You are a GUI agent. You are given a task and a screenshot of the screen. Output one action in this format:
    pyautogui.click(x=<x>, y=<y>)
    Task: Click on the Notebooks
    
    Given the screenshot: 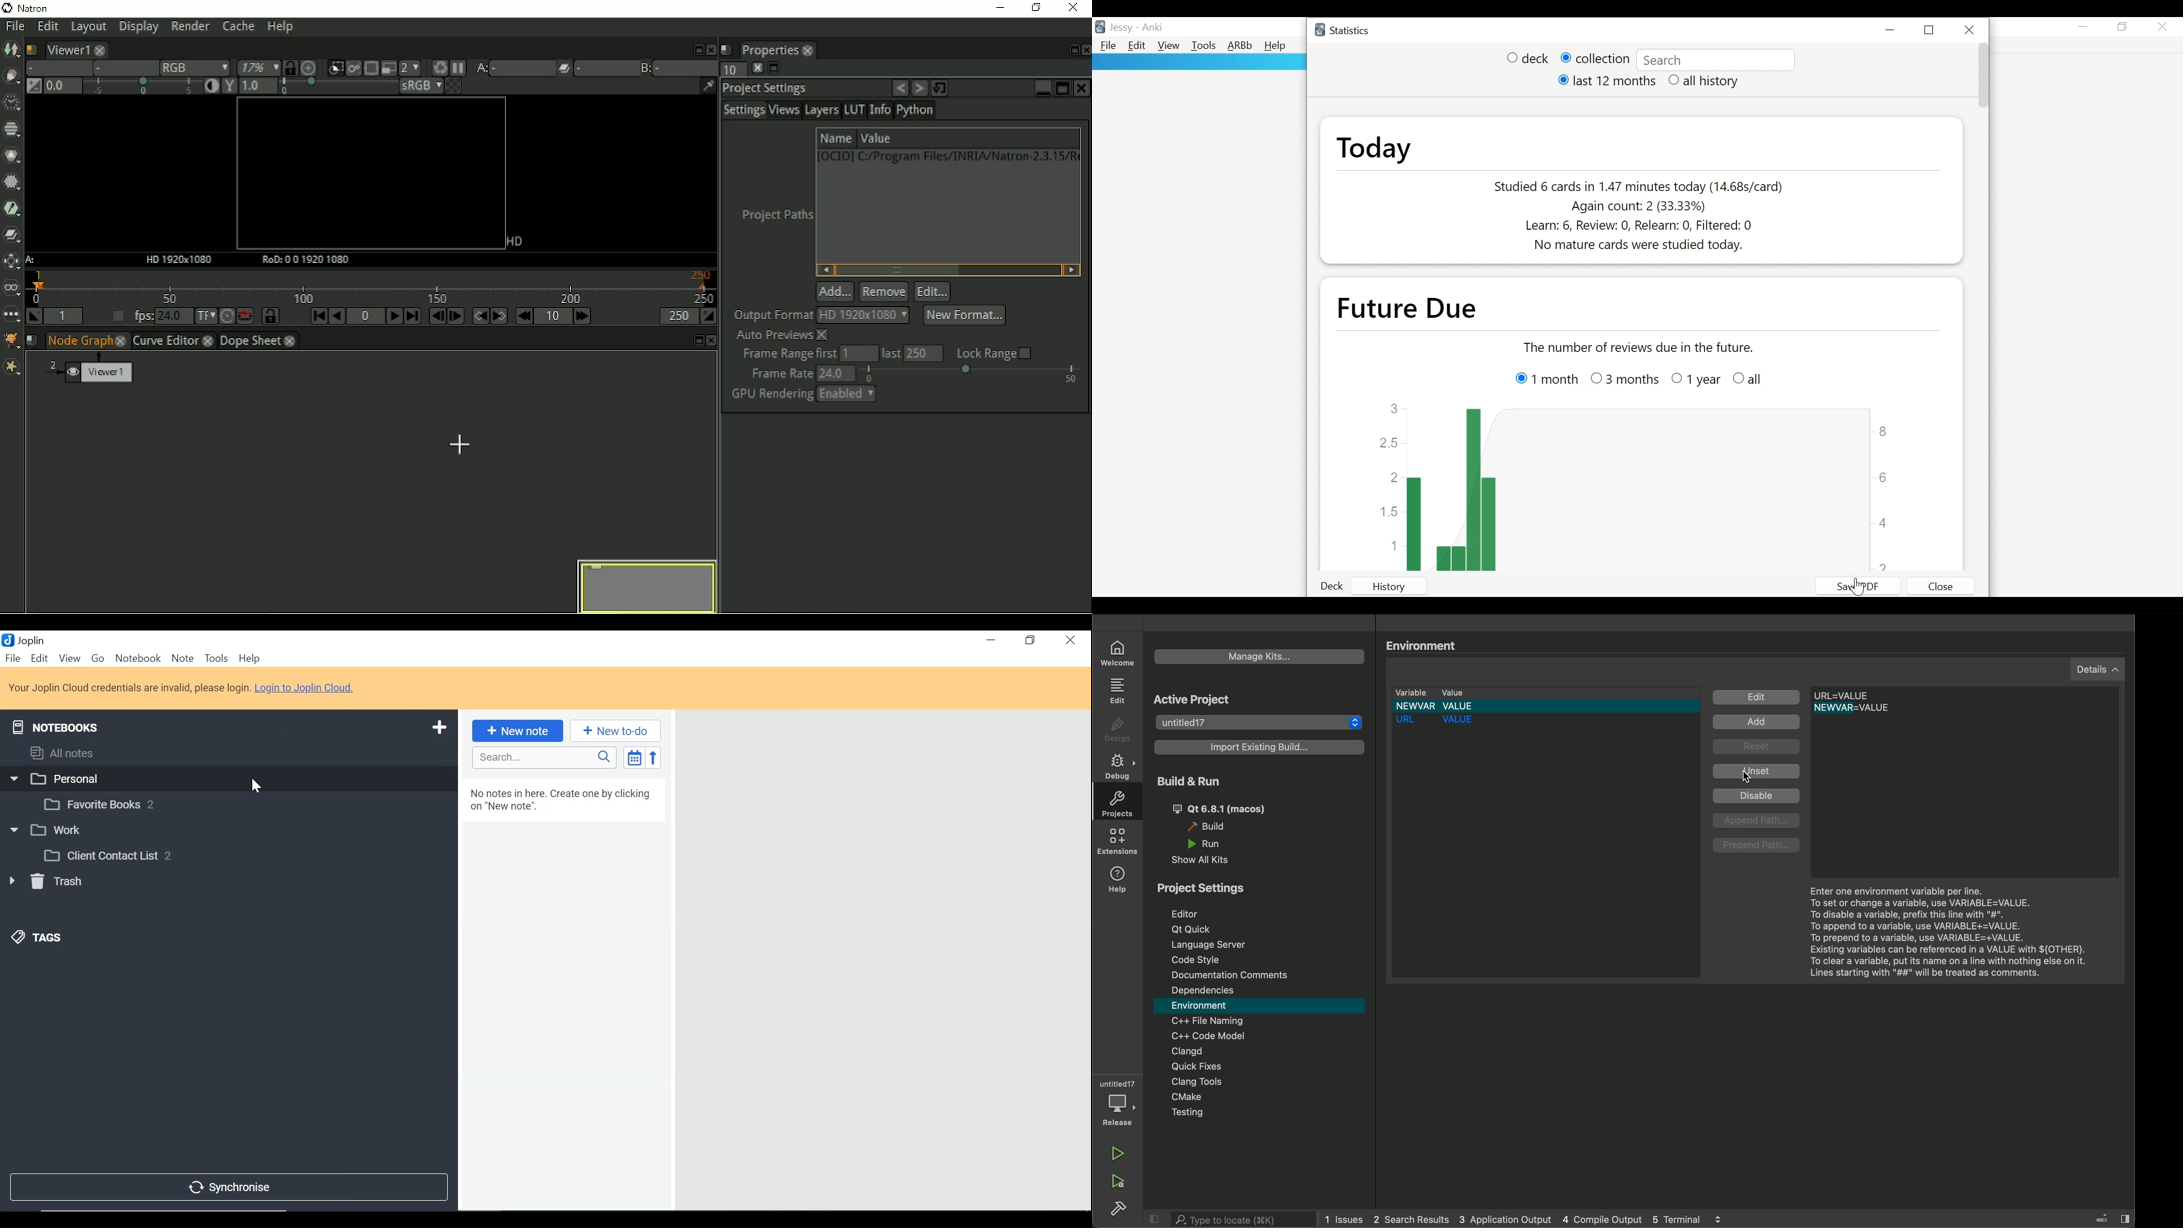 What is the action you would take?
    pyautogui.click(x=56, y=725)
    